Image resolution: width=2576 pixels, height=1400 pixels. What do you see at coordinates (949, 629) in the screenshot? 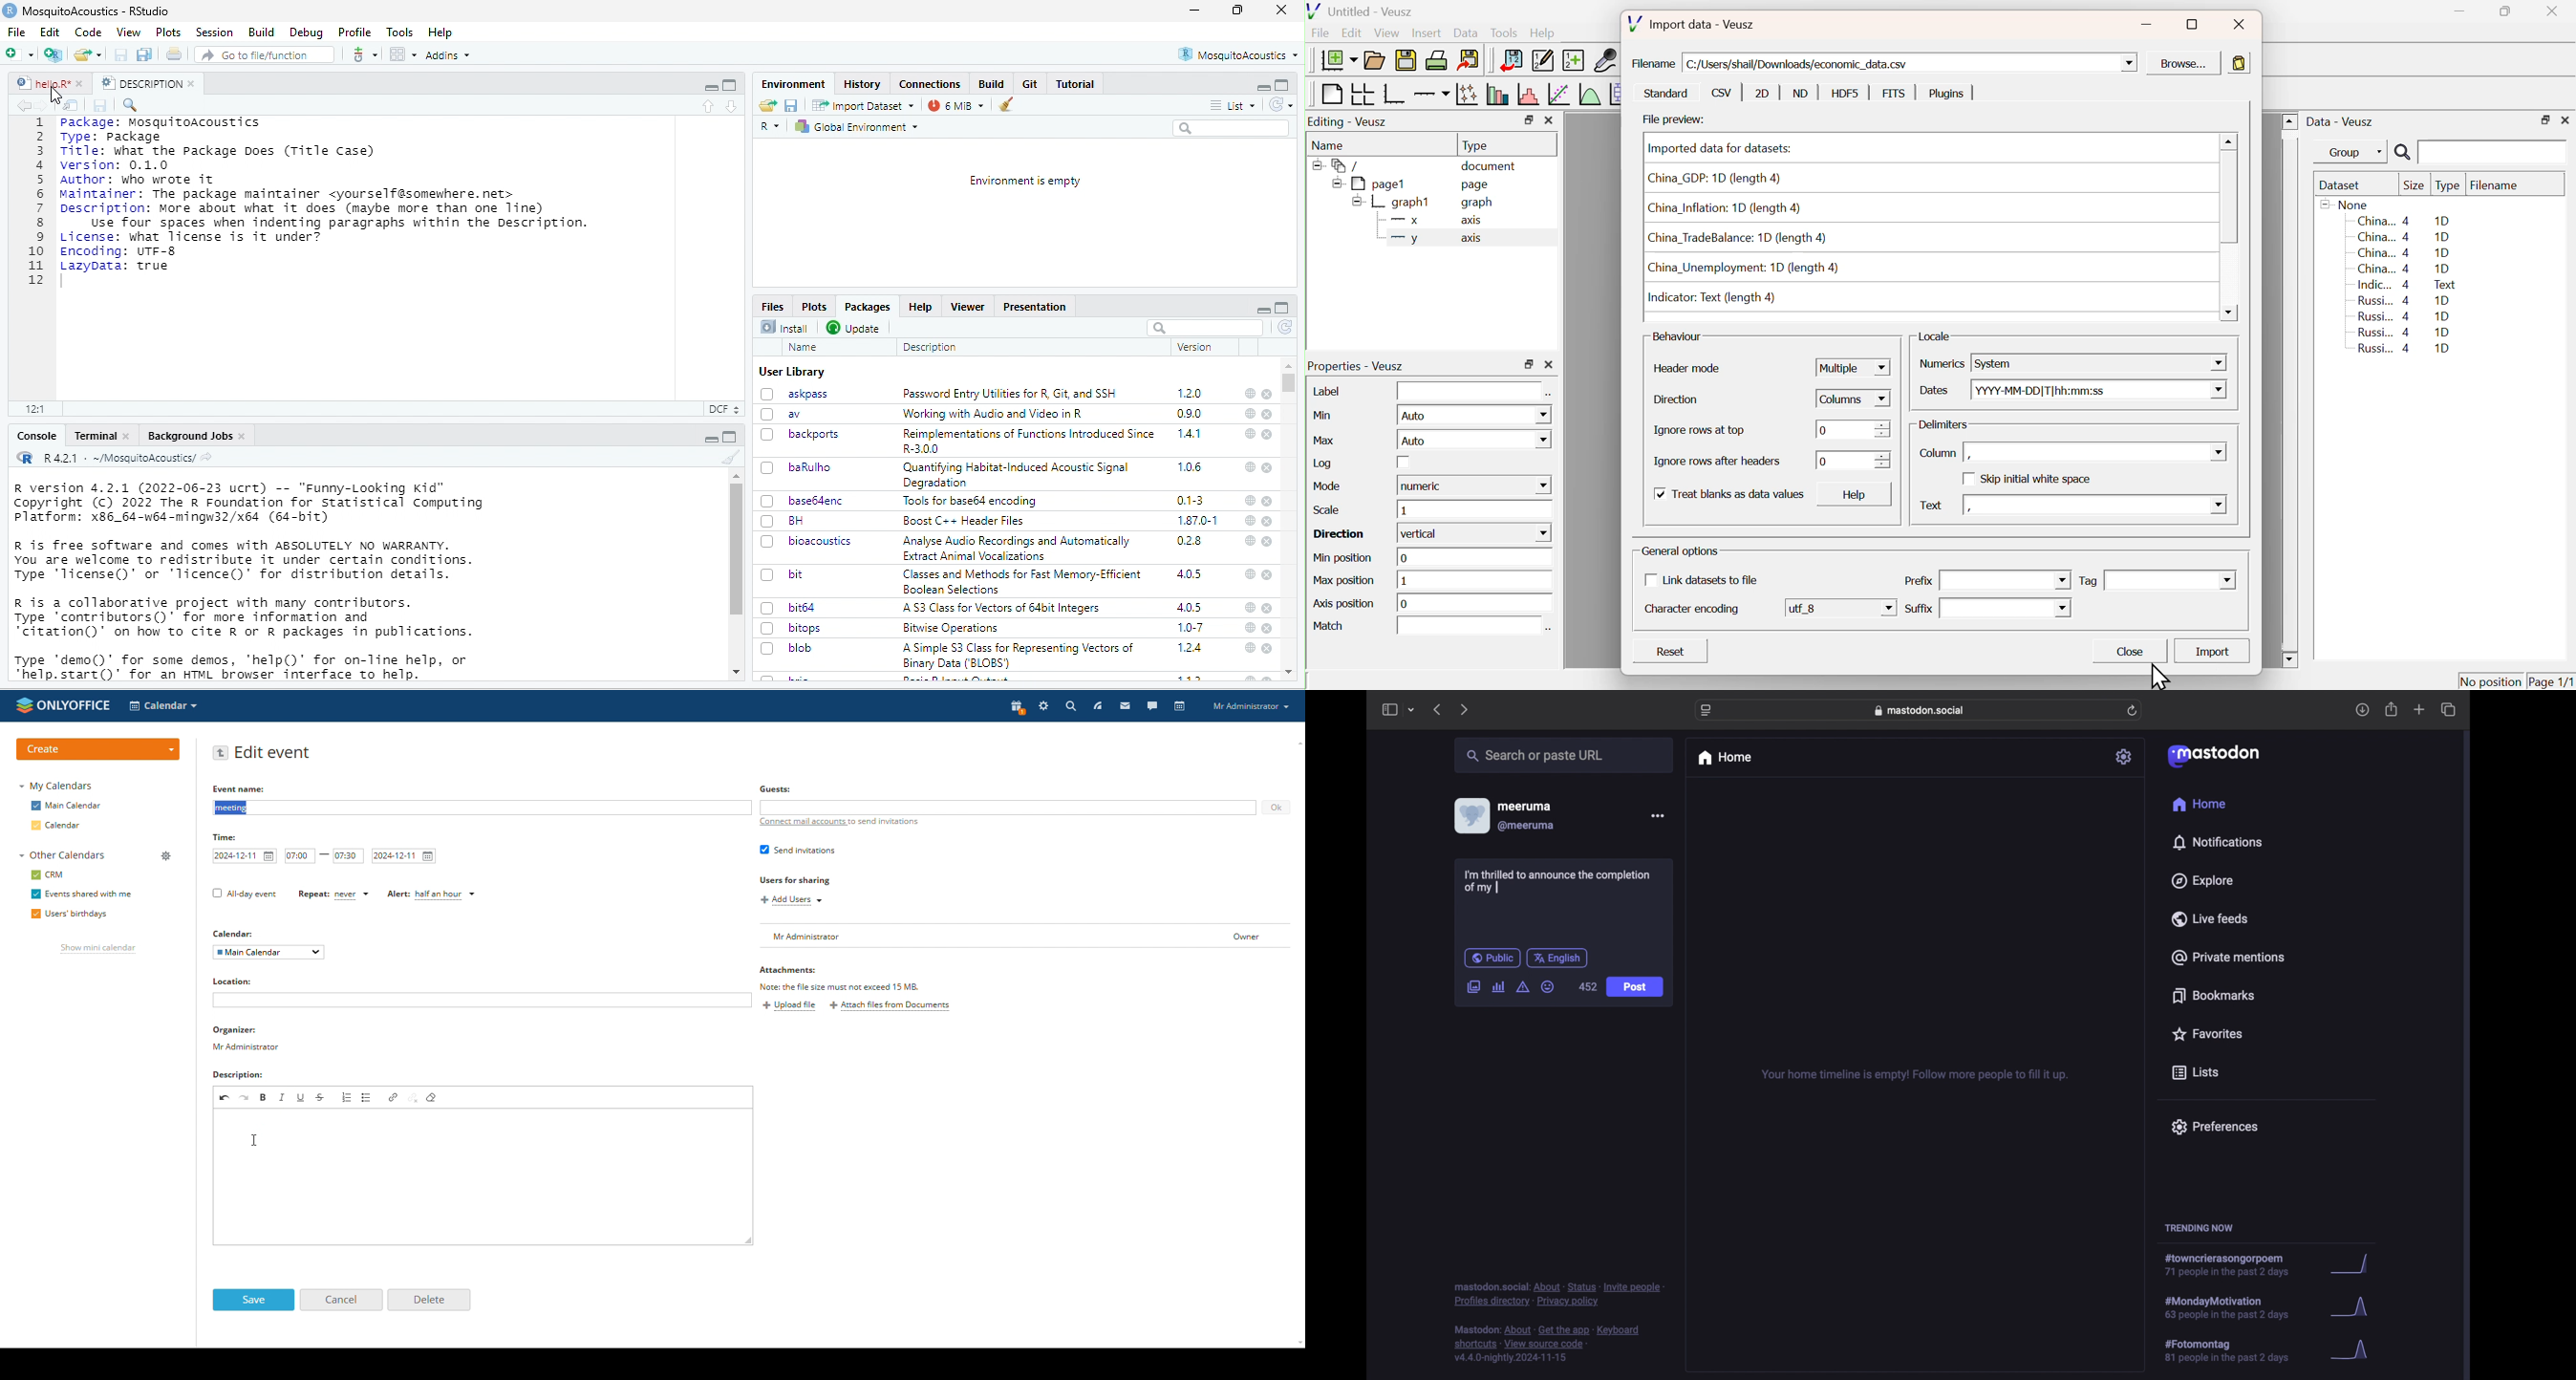
I see `Bitwise Operations` at bounding box center [949, 629].